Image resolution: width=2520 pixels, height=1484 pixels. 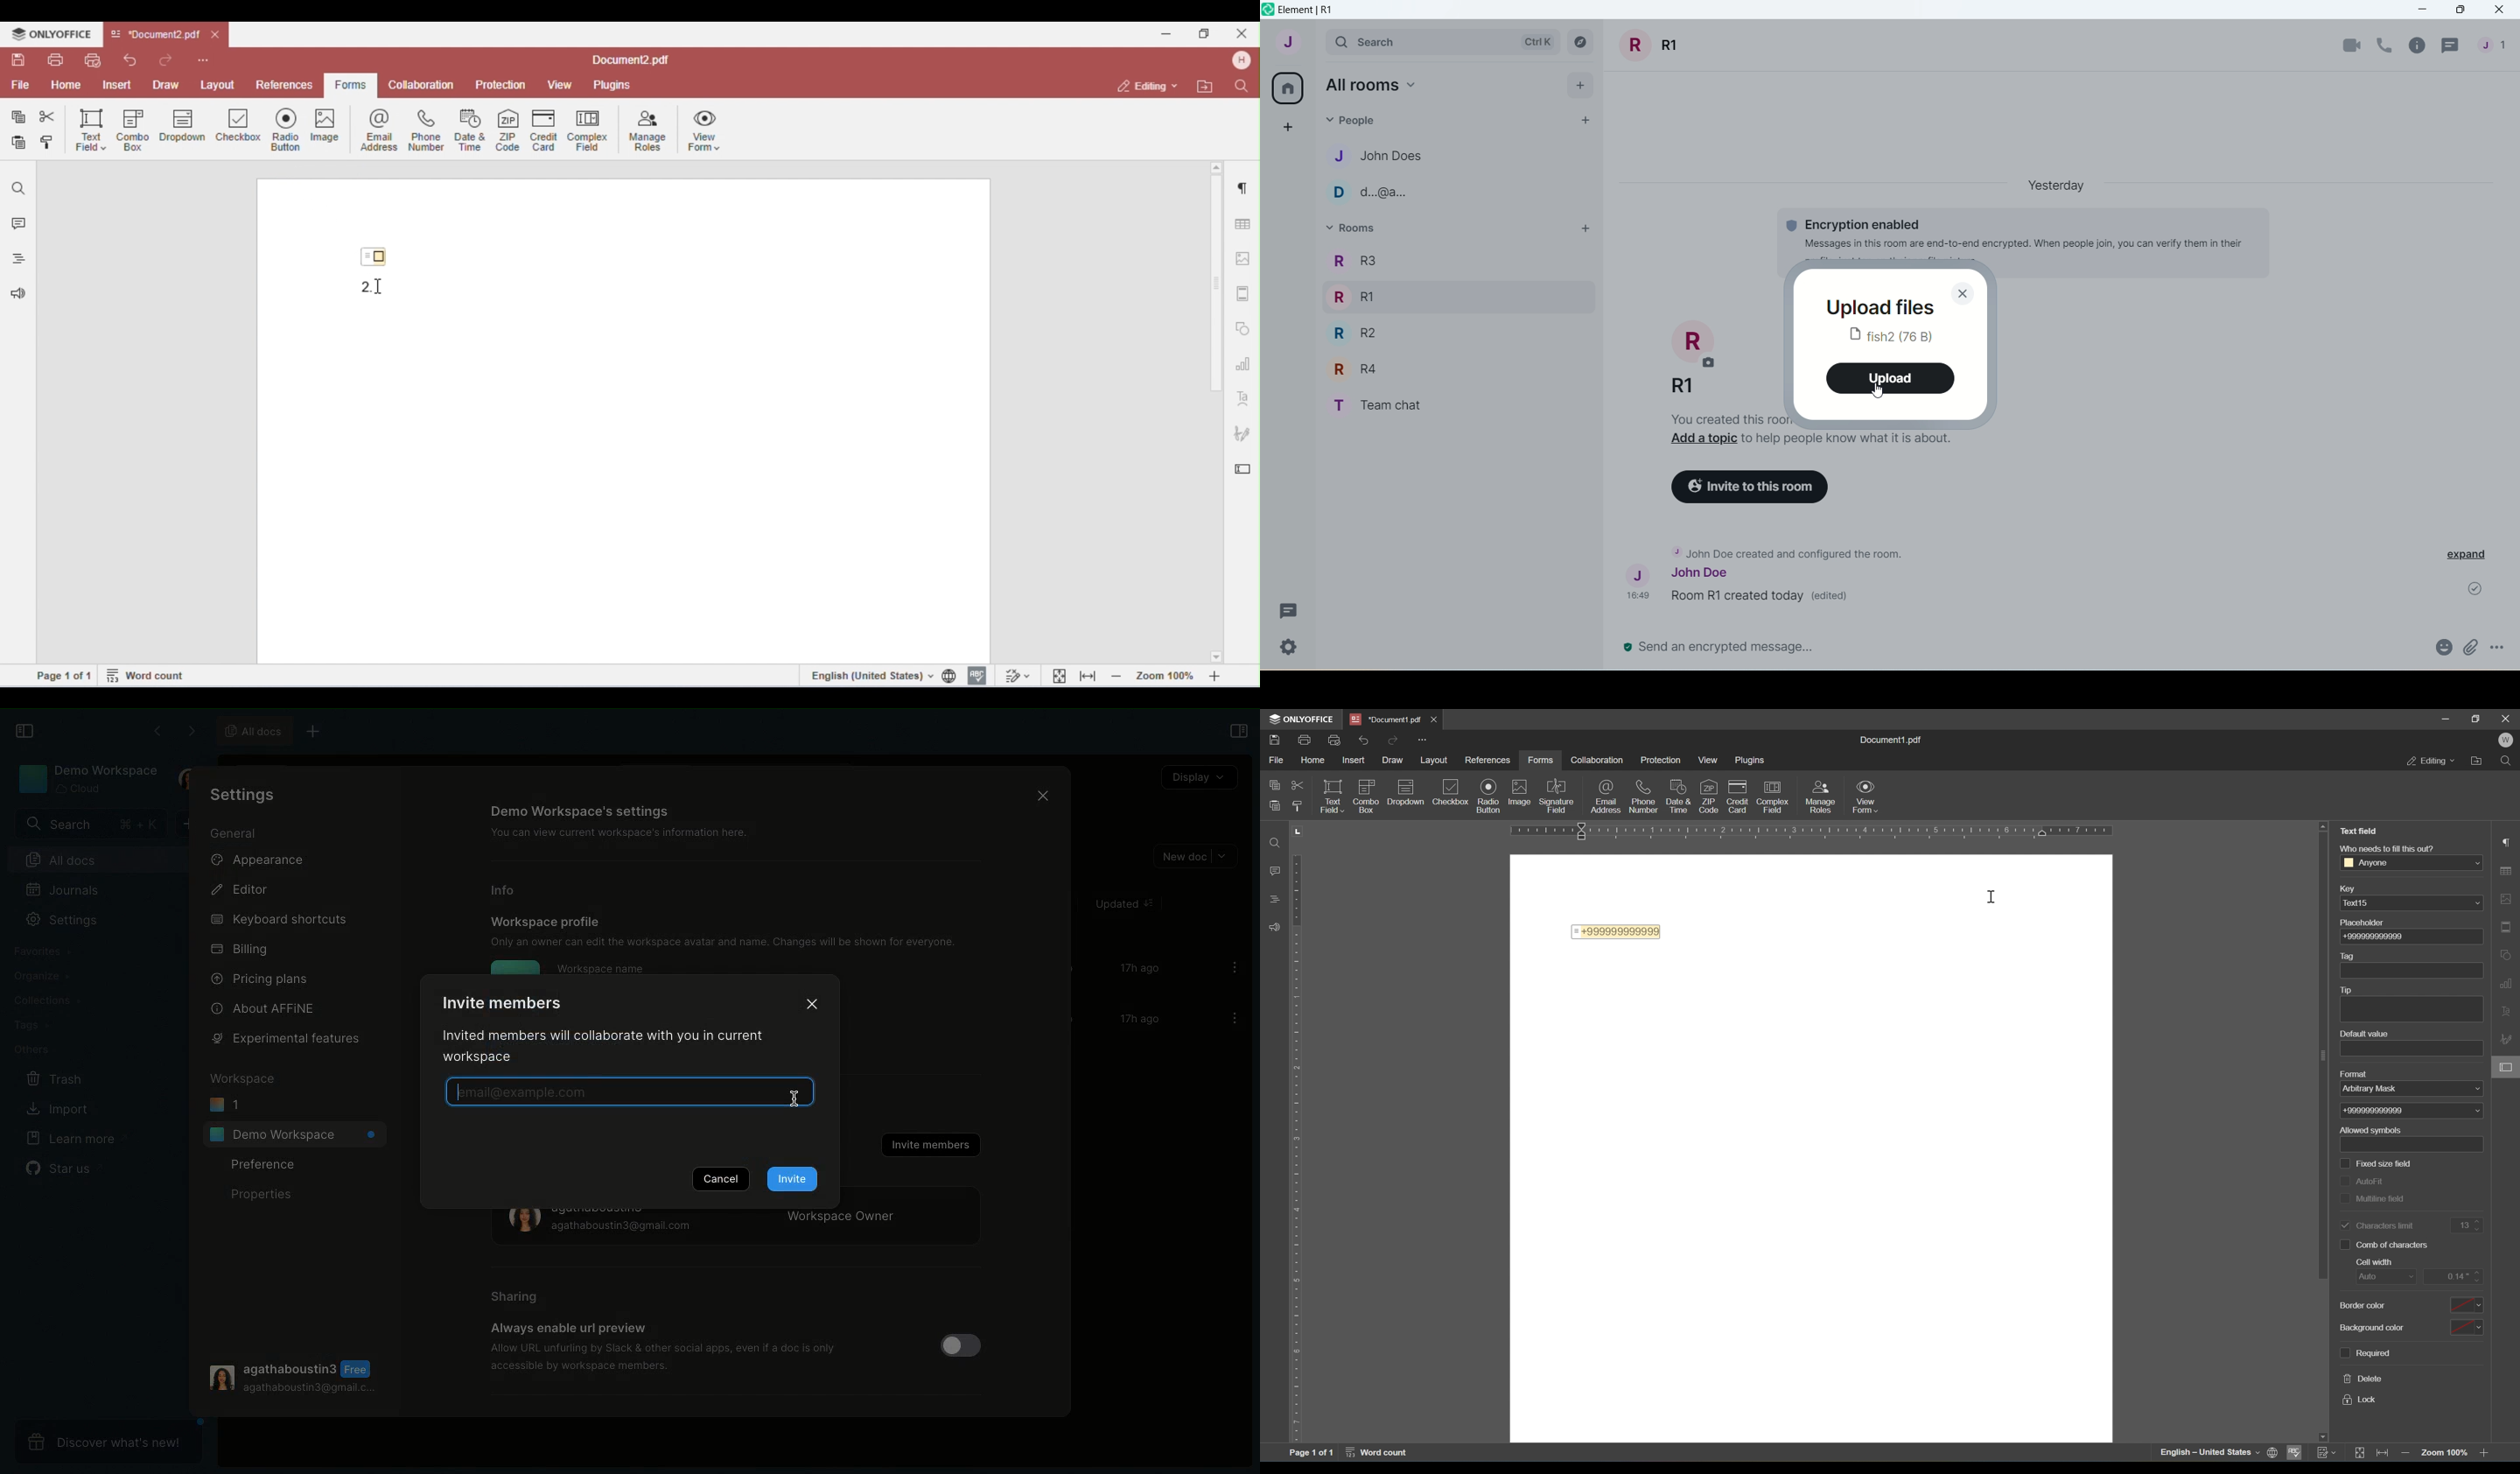 I want to click on close, so click(x=2507, y=717).